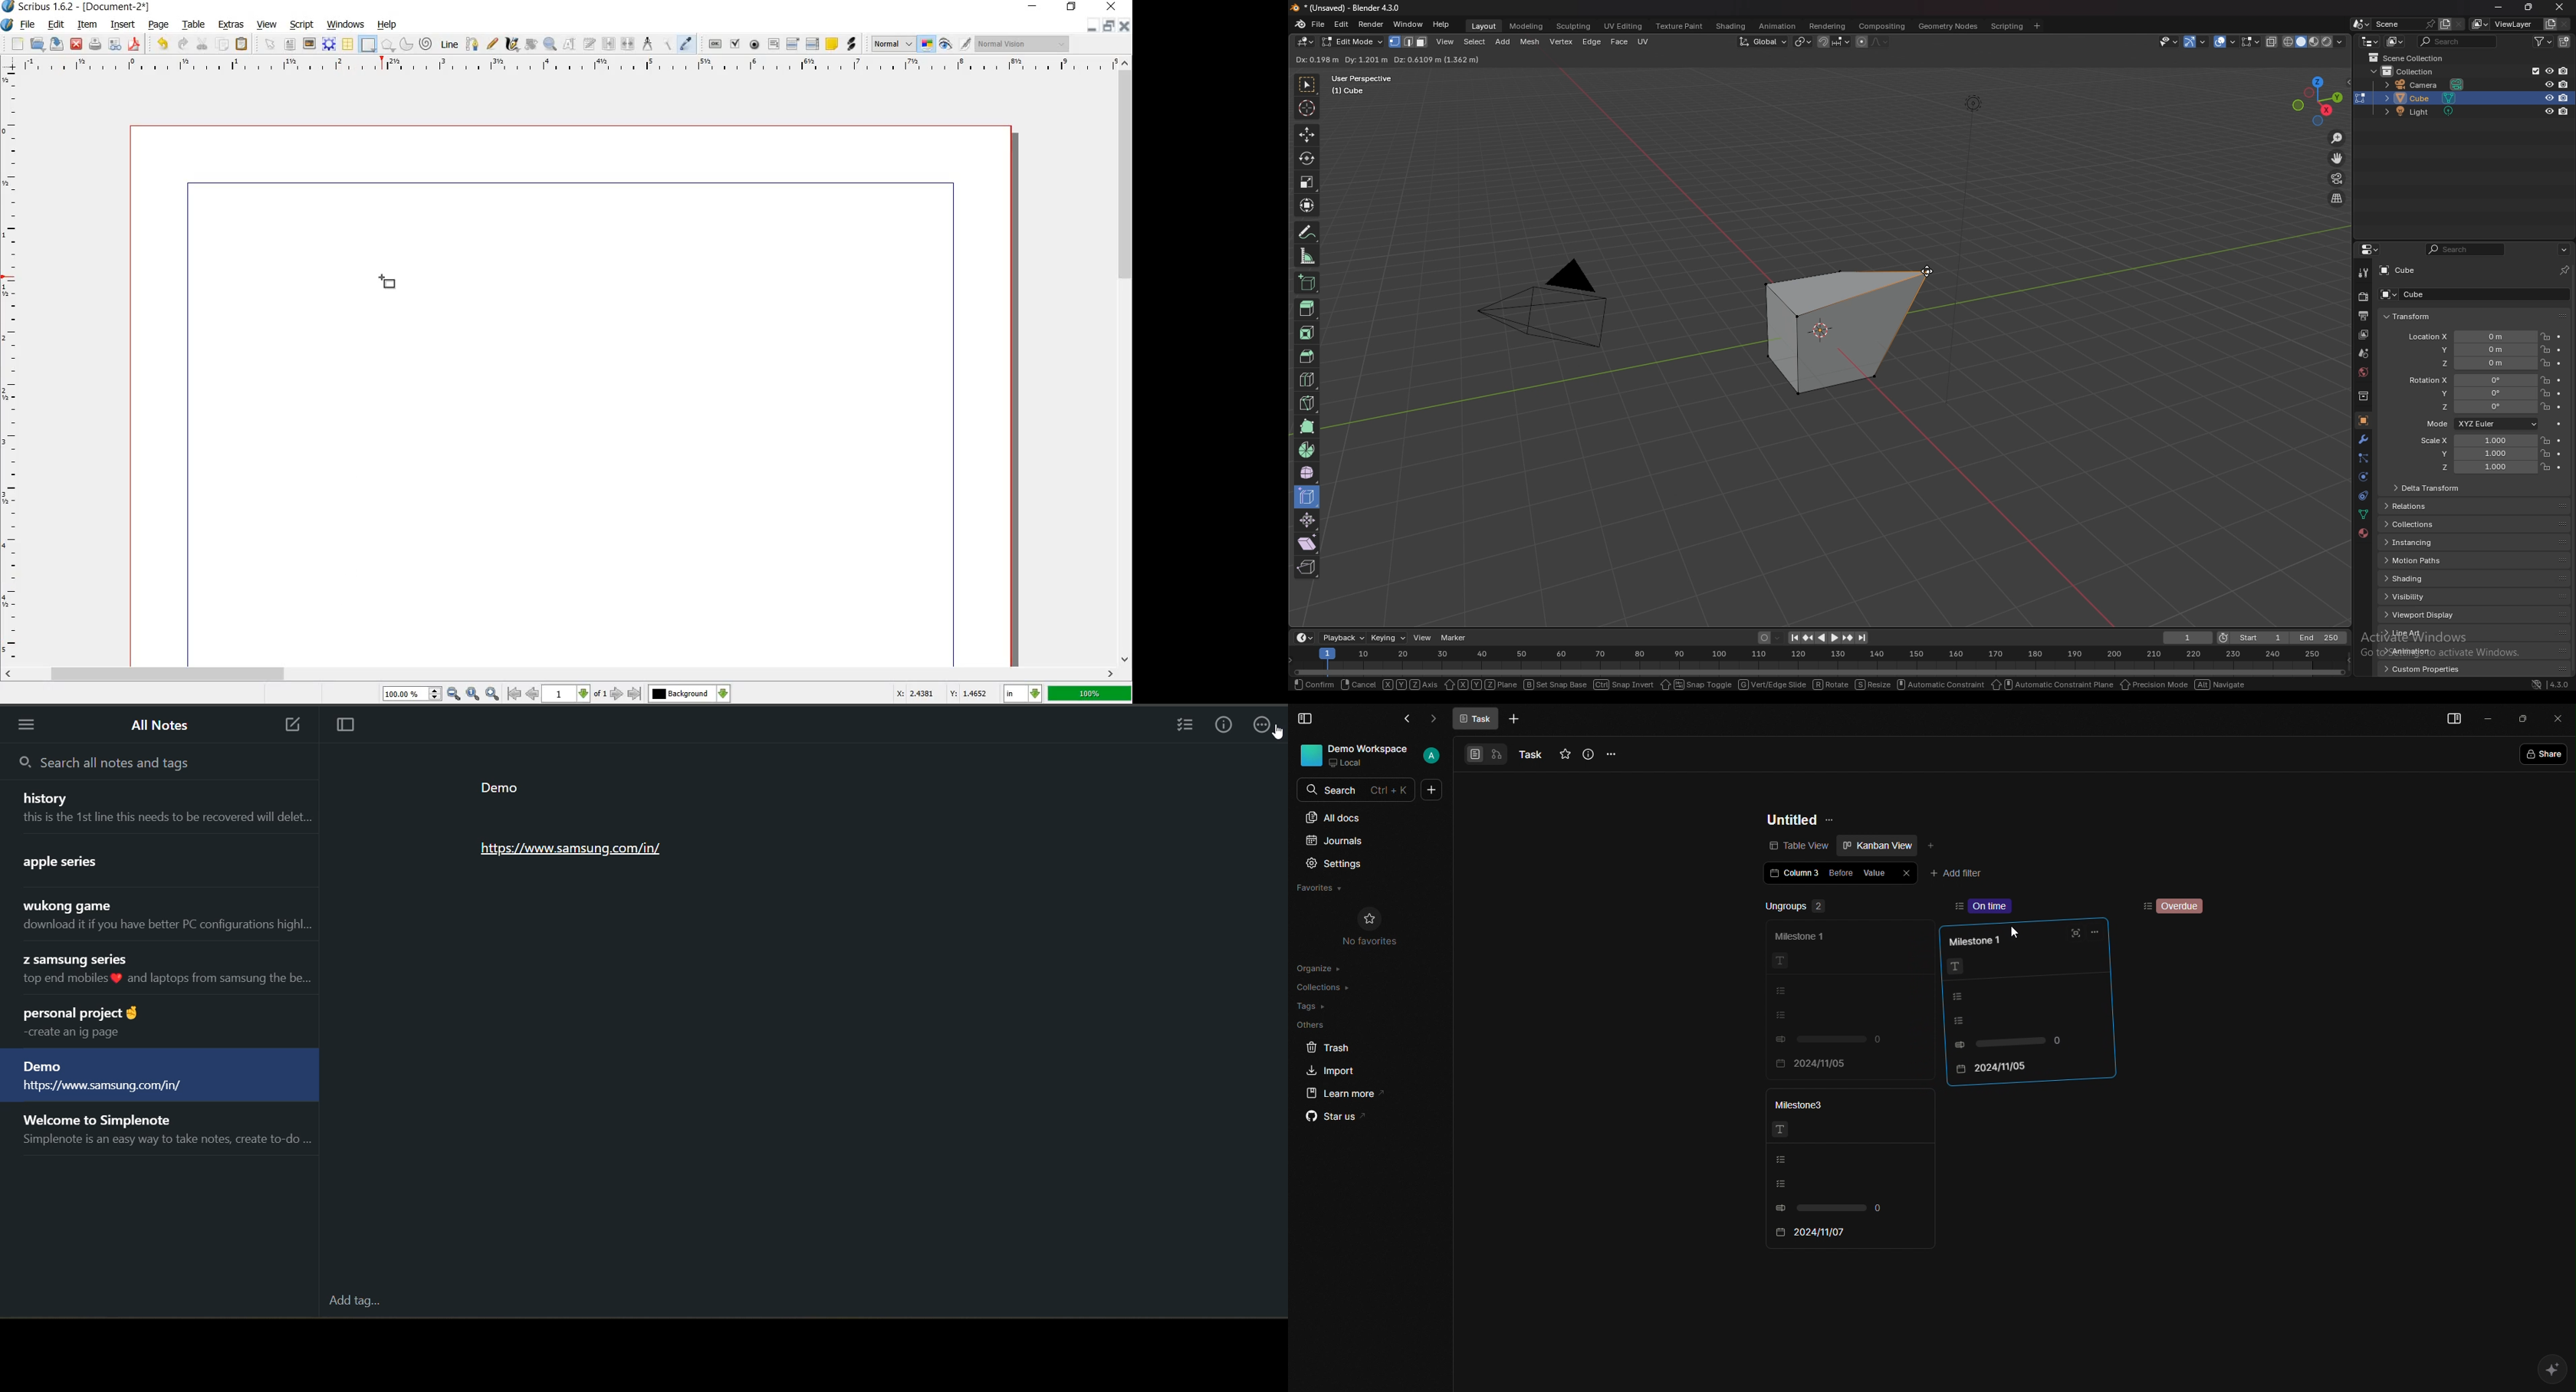 The height and width of the screenshot is (1400, 2576). What do you see at coordinates (1947, 26) in the screenshot?
I see `geometry nodes` at bounding box center [1947, 26].